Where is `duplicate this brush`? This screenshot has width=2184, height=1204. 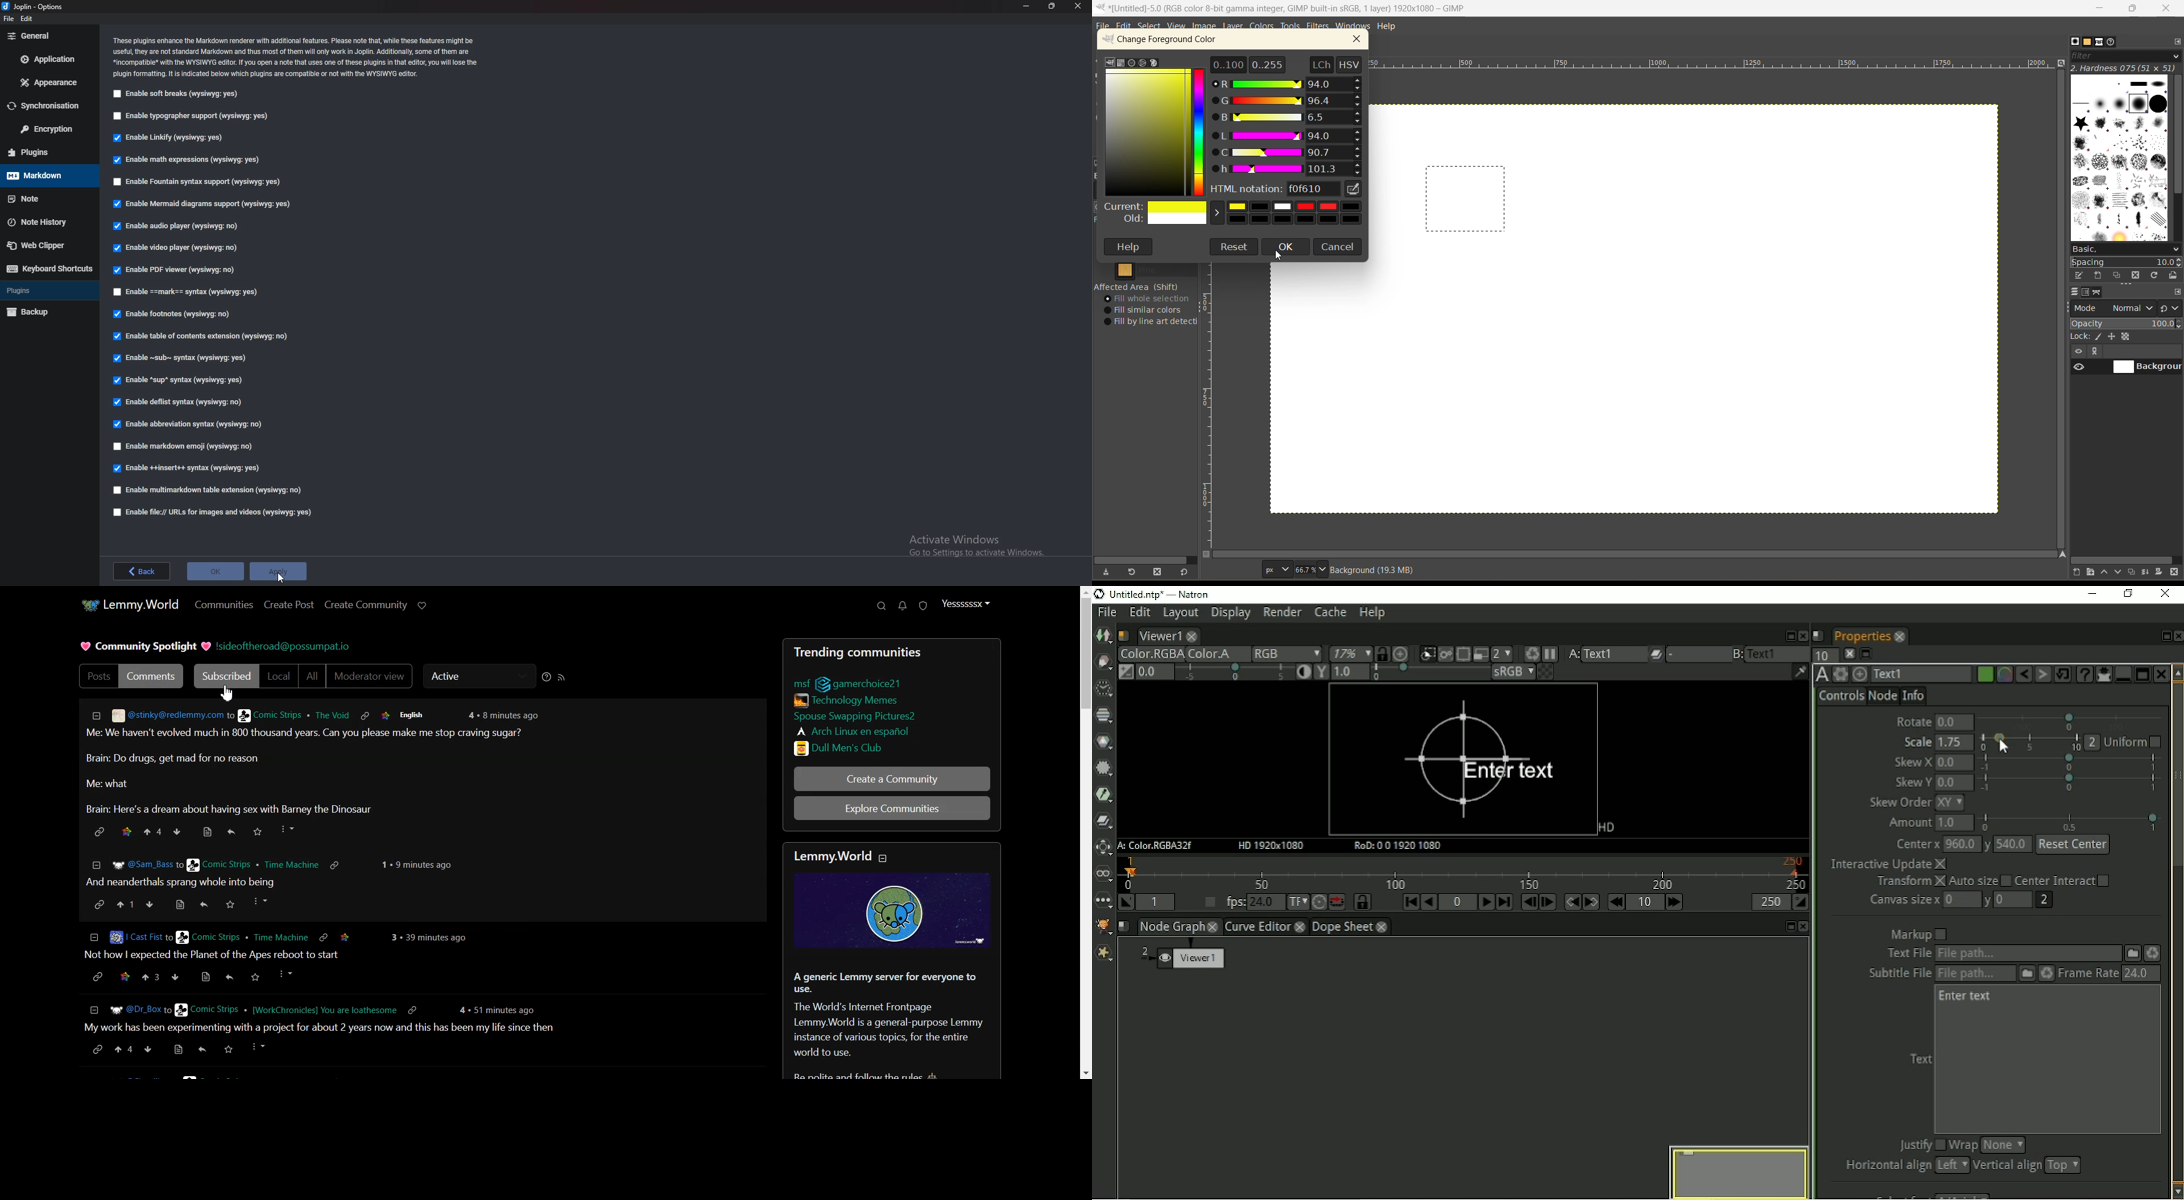 duplicate this brush is located at coordinates (2118, 276).